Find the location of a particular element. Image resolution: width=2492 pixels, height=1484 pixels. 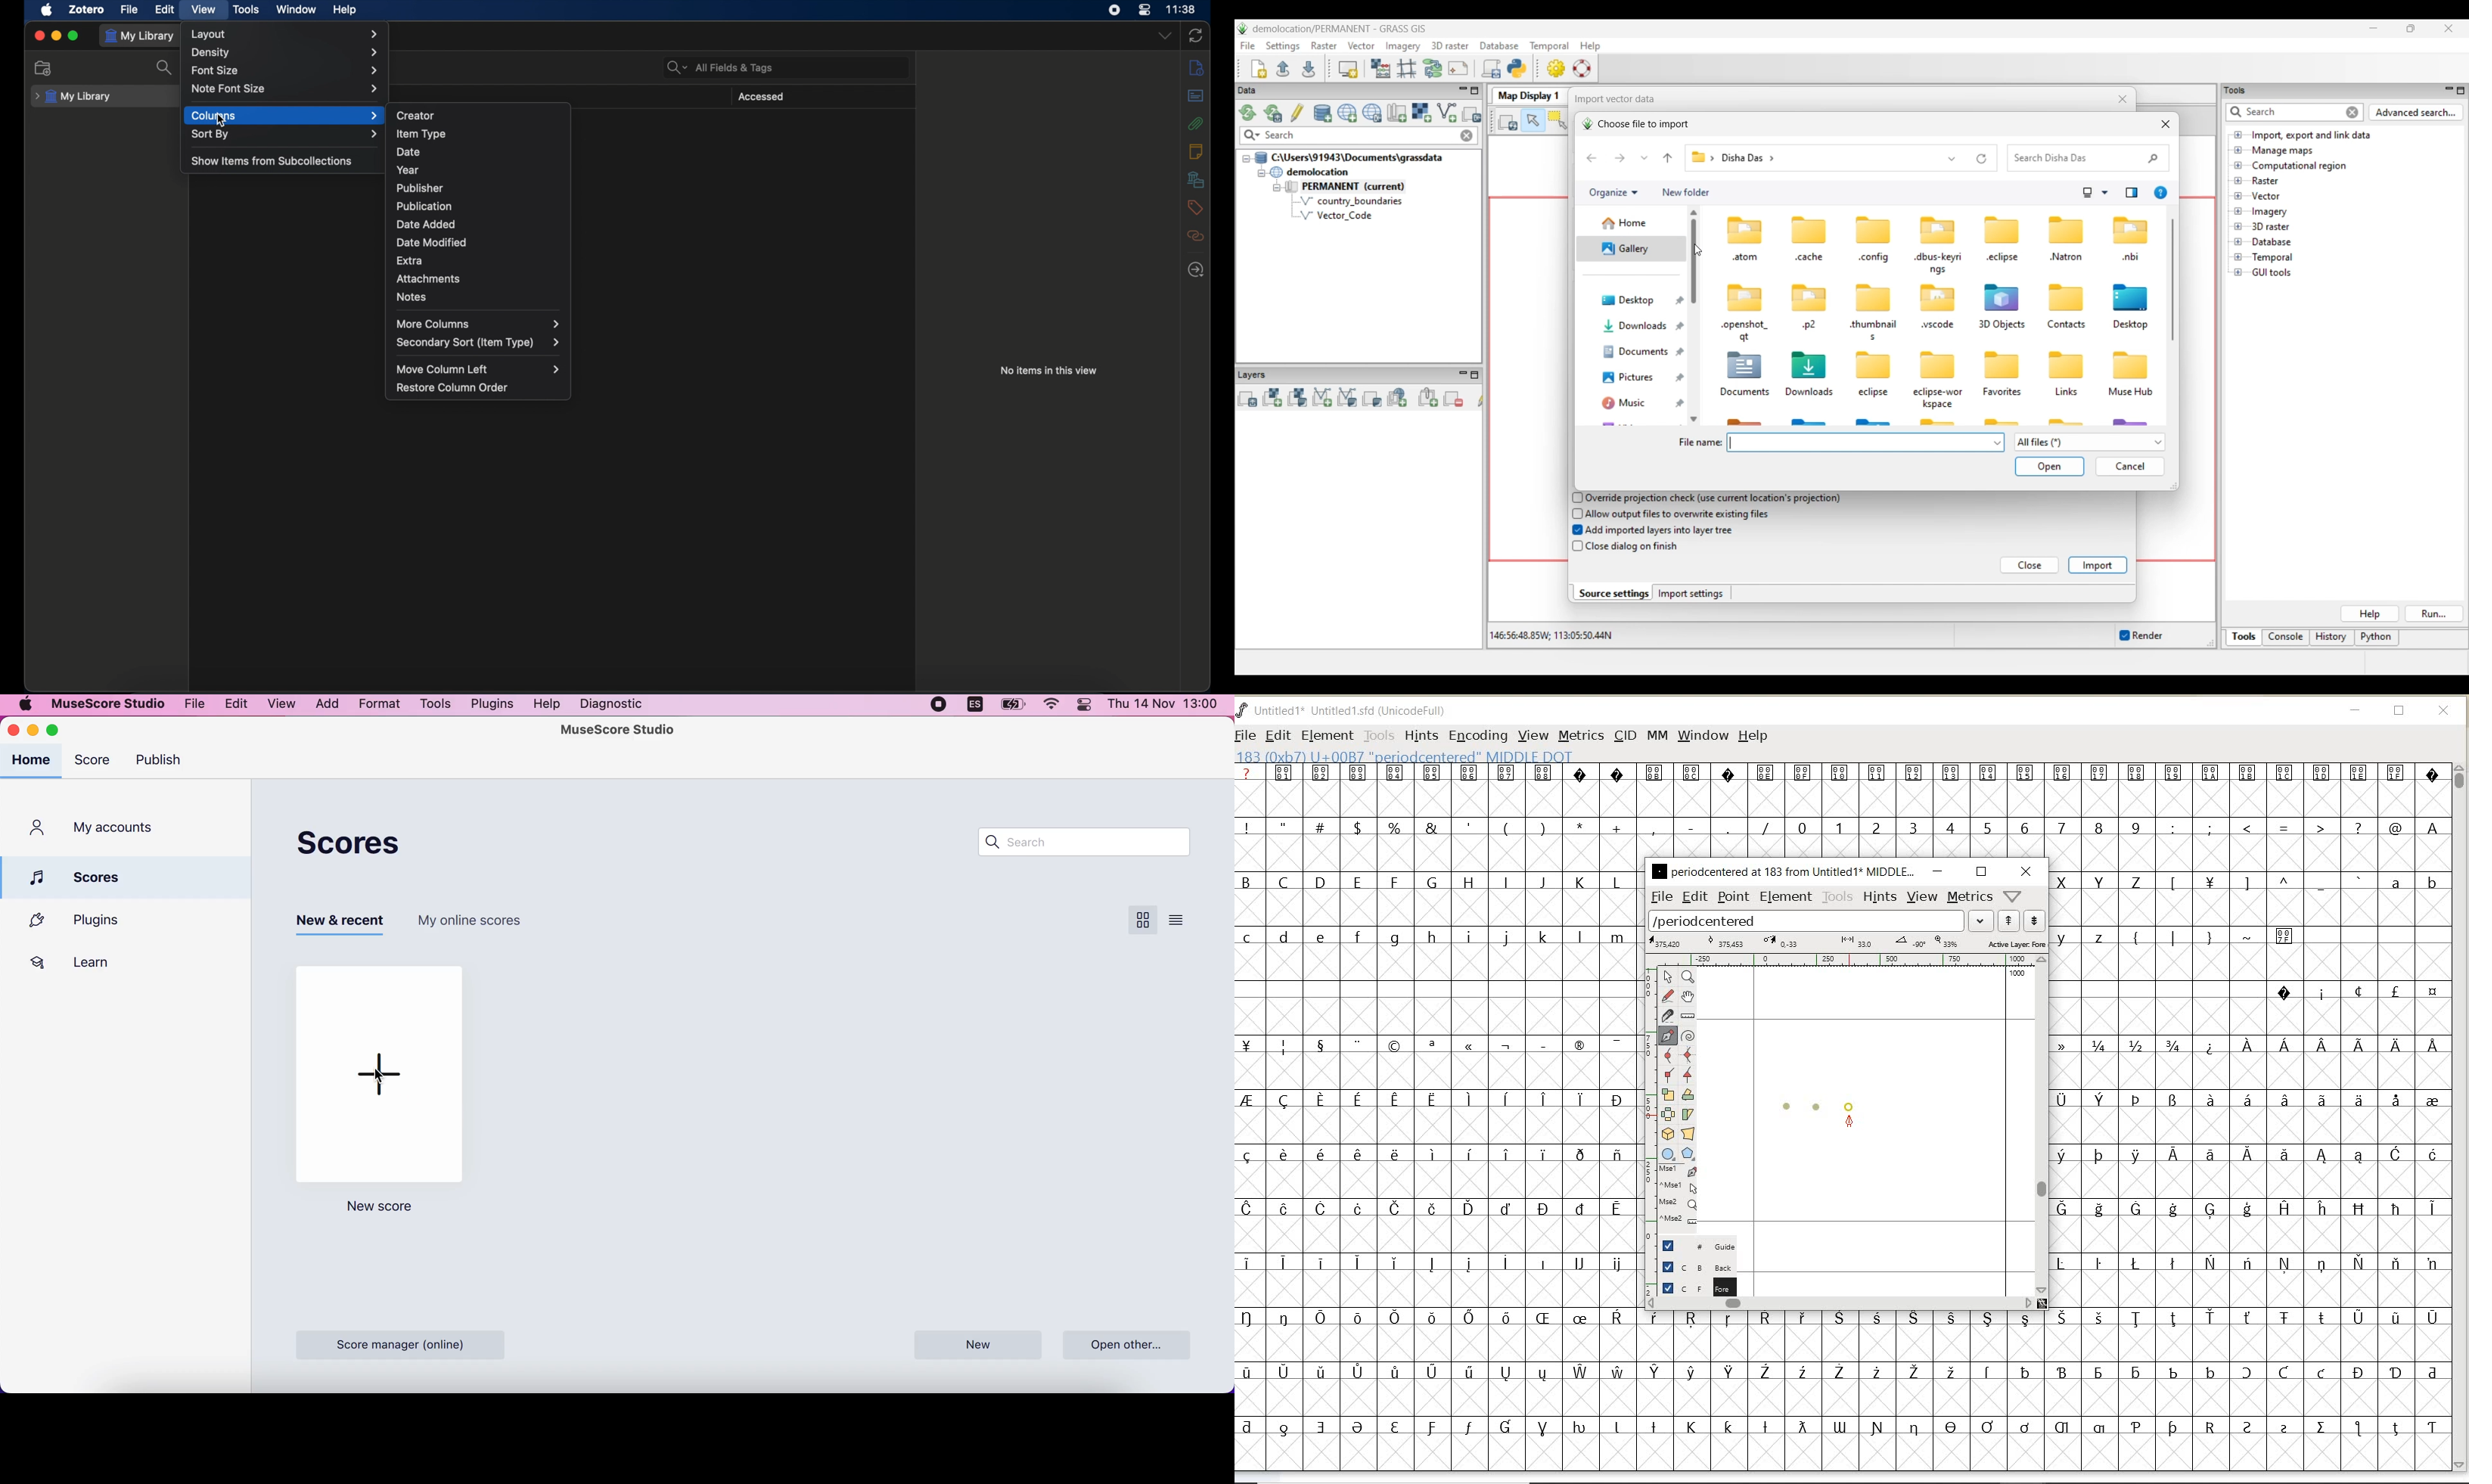

restore column order is located at coordinates (452, 388).